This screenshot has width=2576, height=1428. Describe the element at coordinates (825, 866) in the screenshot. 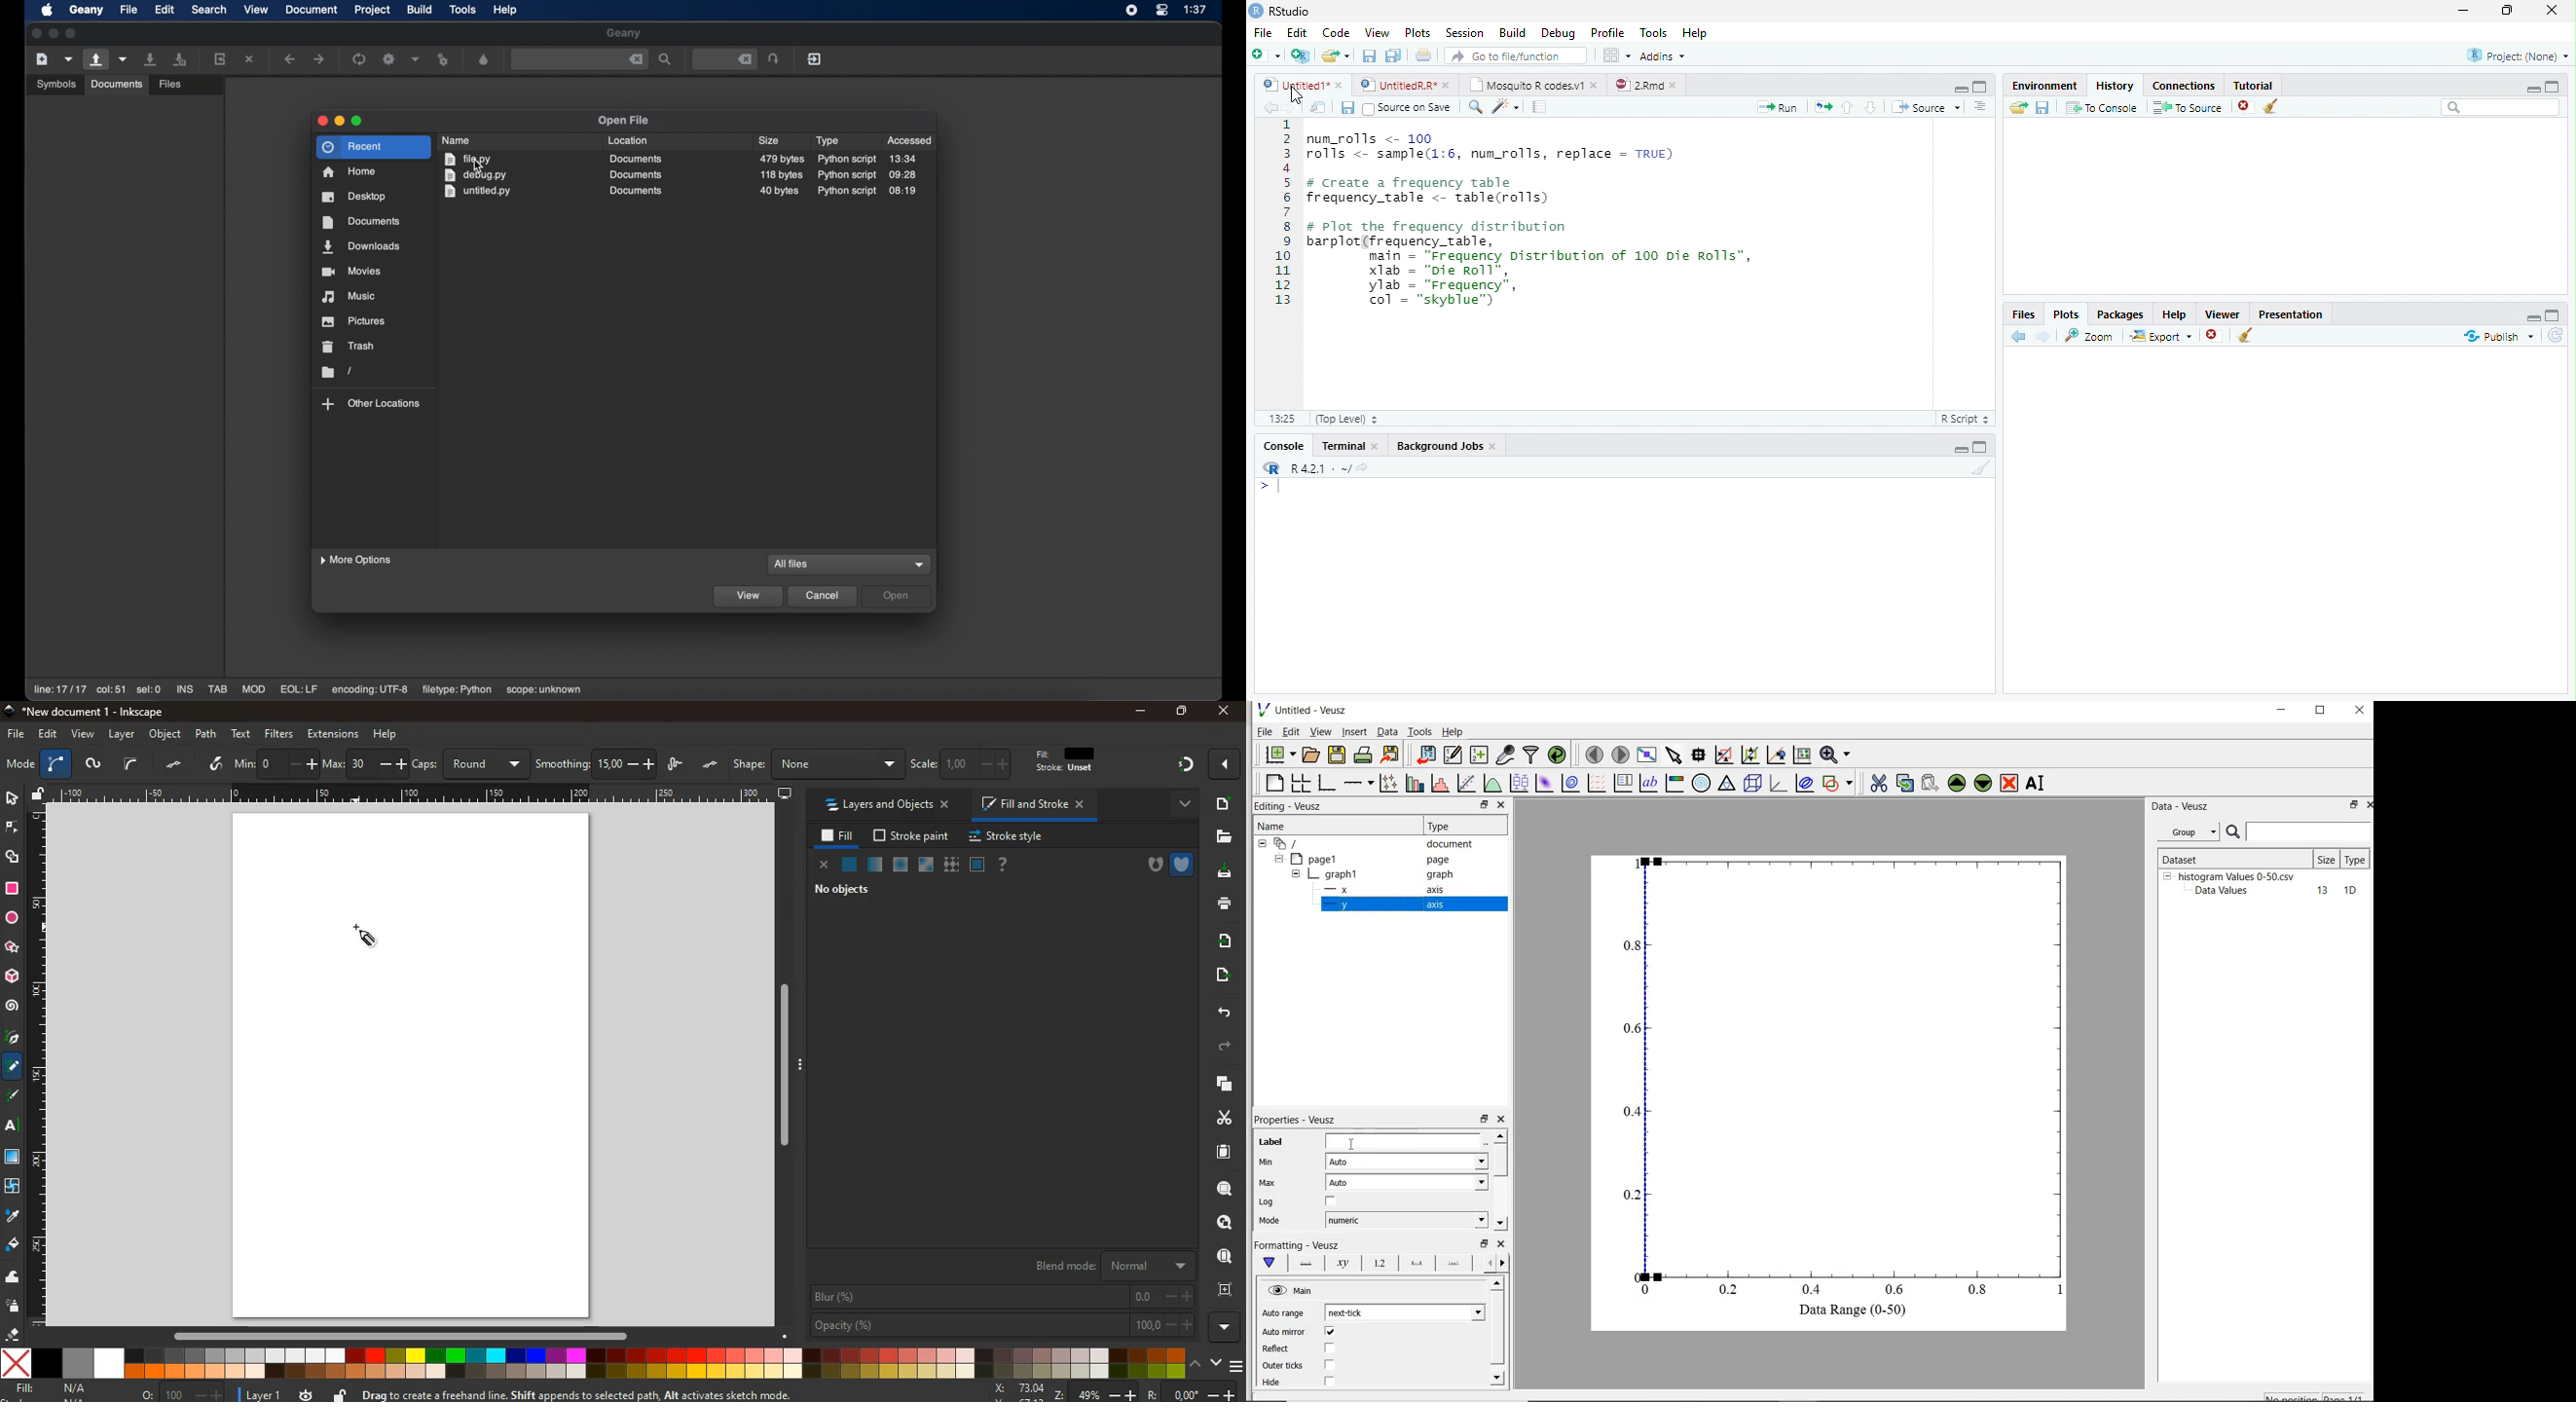

I see `close` at that location.